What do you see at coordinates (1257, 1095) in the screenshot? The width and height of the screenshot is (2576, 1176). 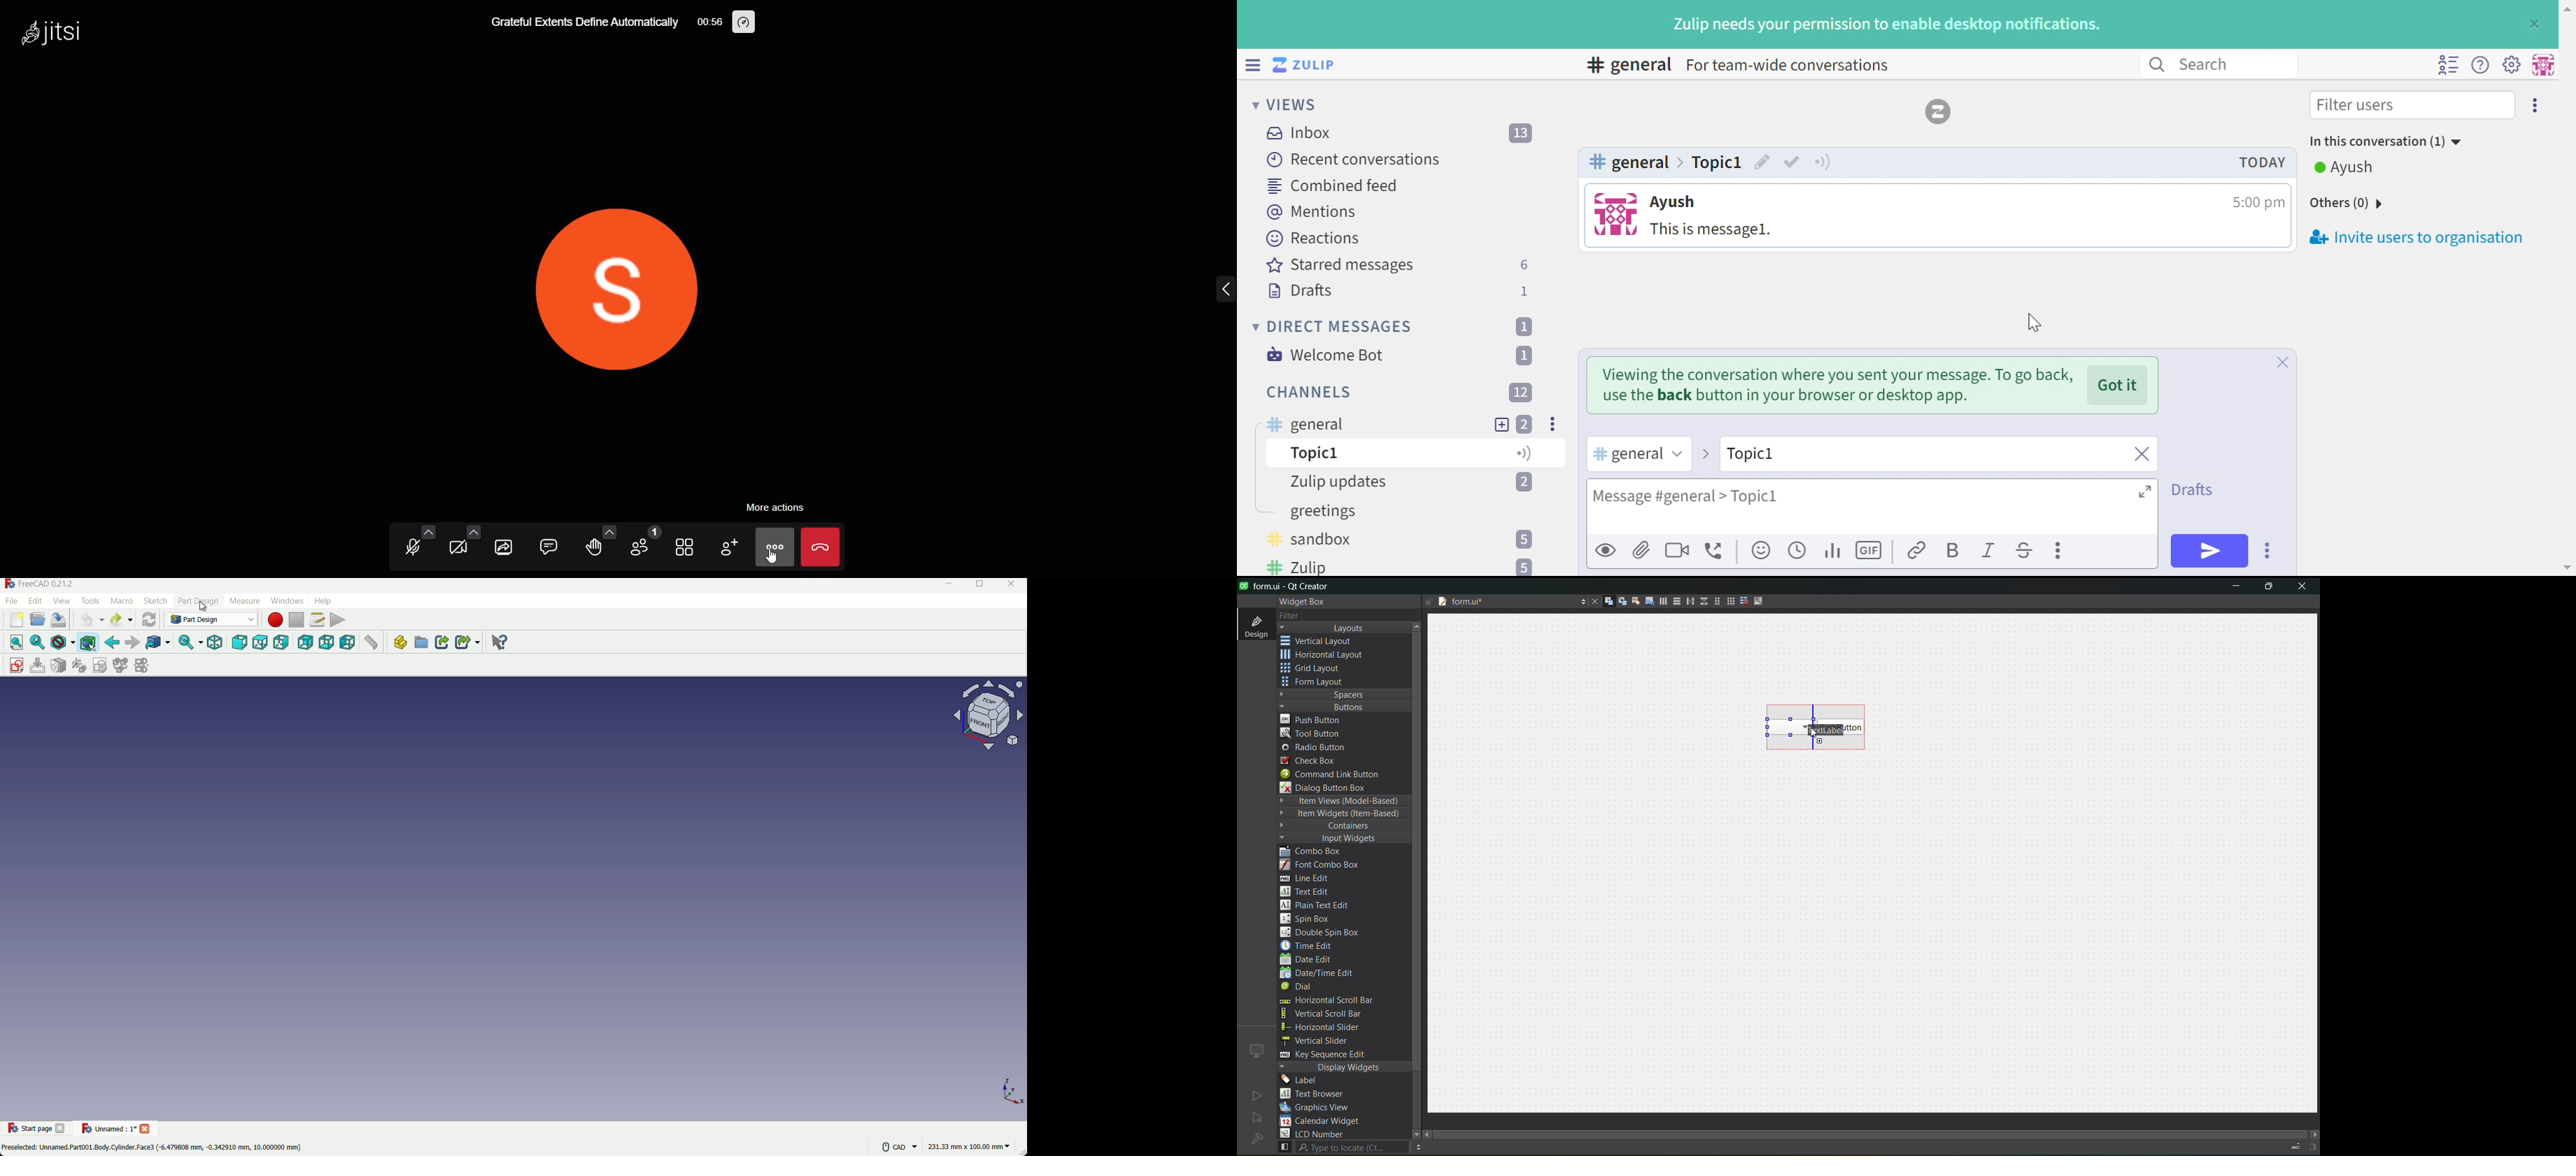 I see `no active project` at bounding box center [1257, 1095].